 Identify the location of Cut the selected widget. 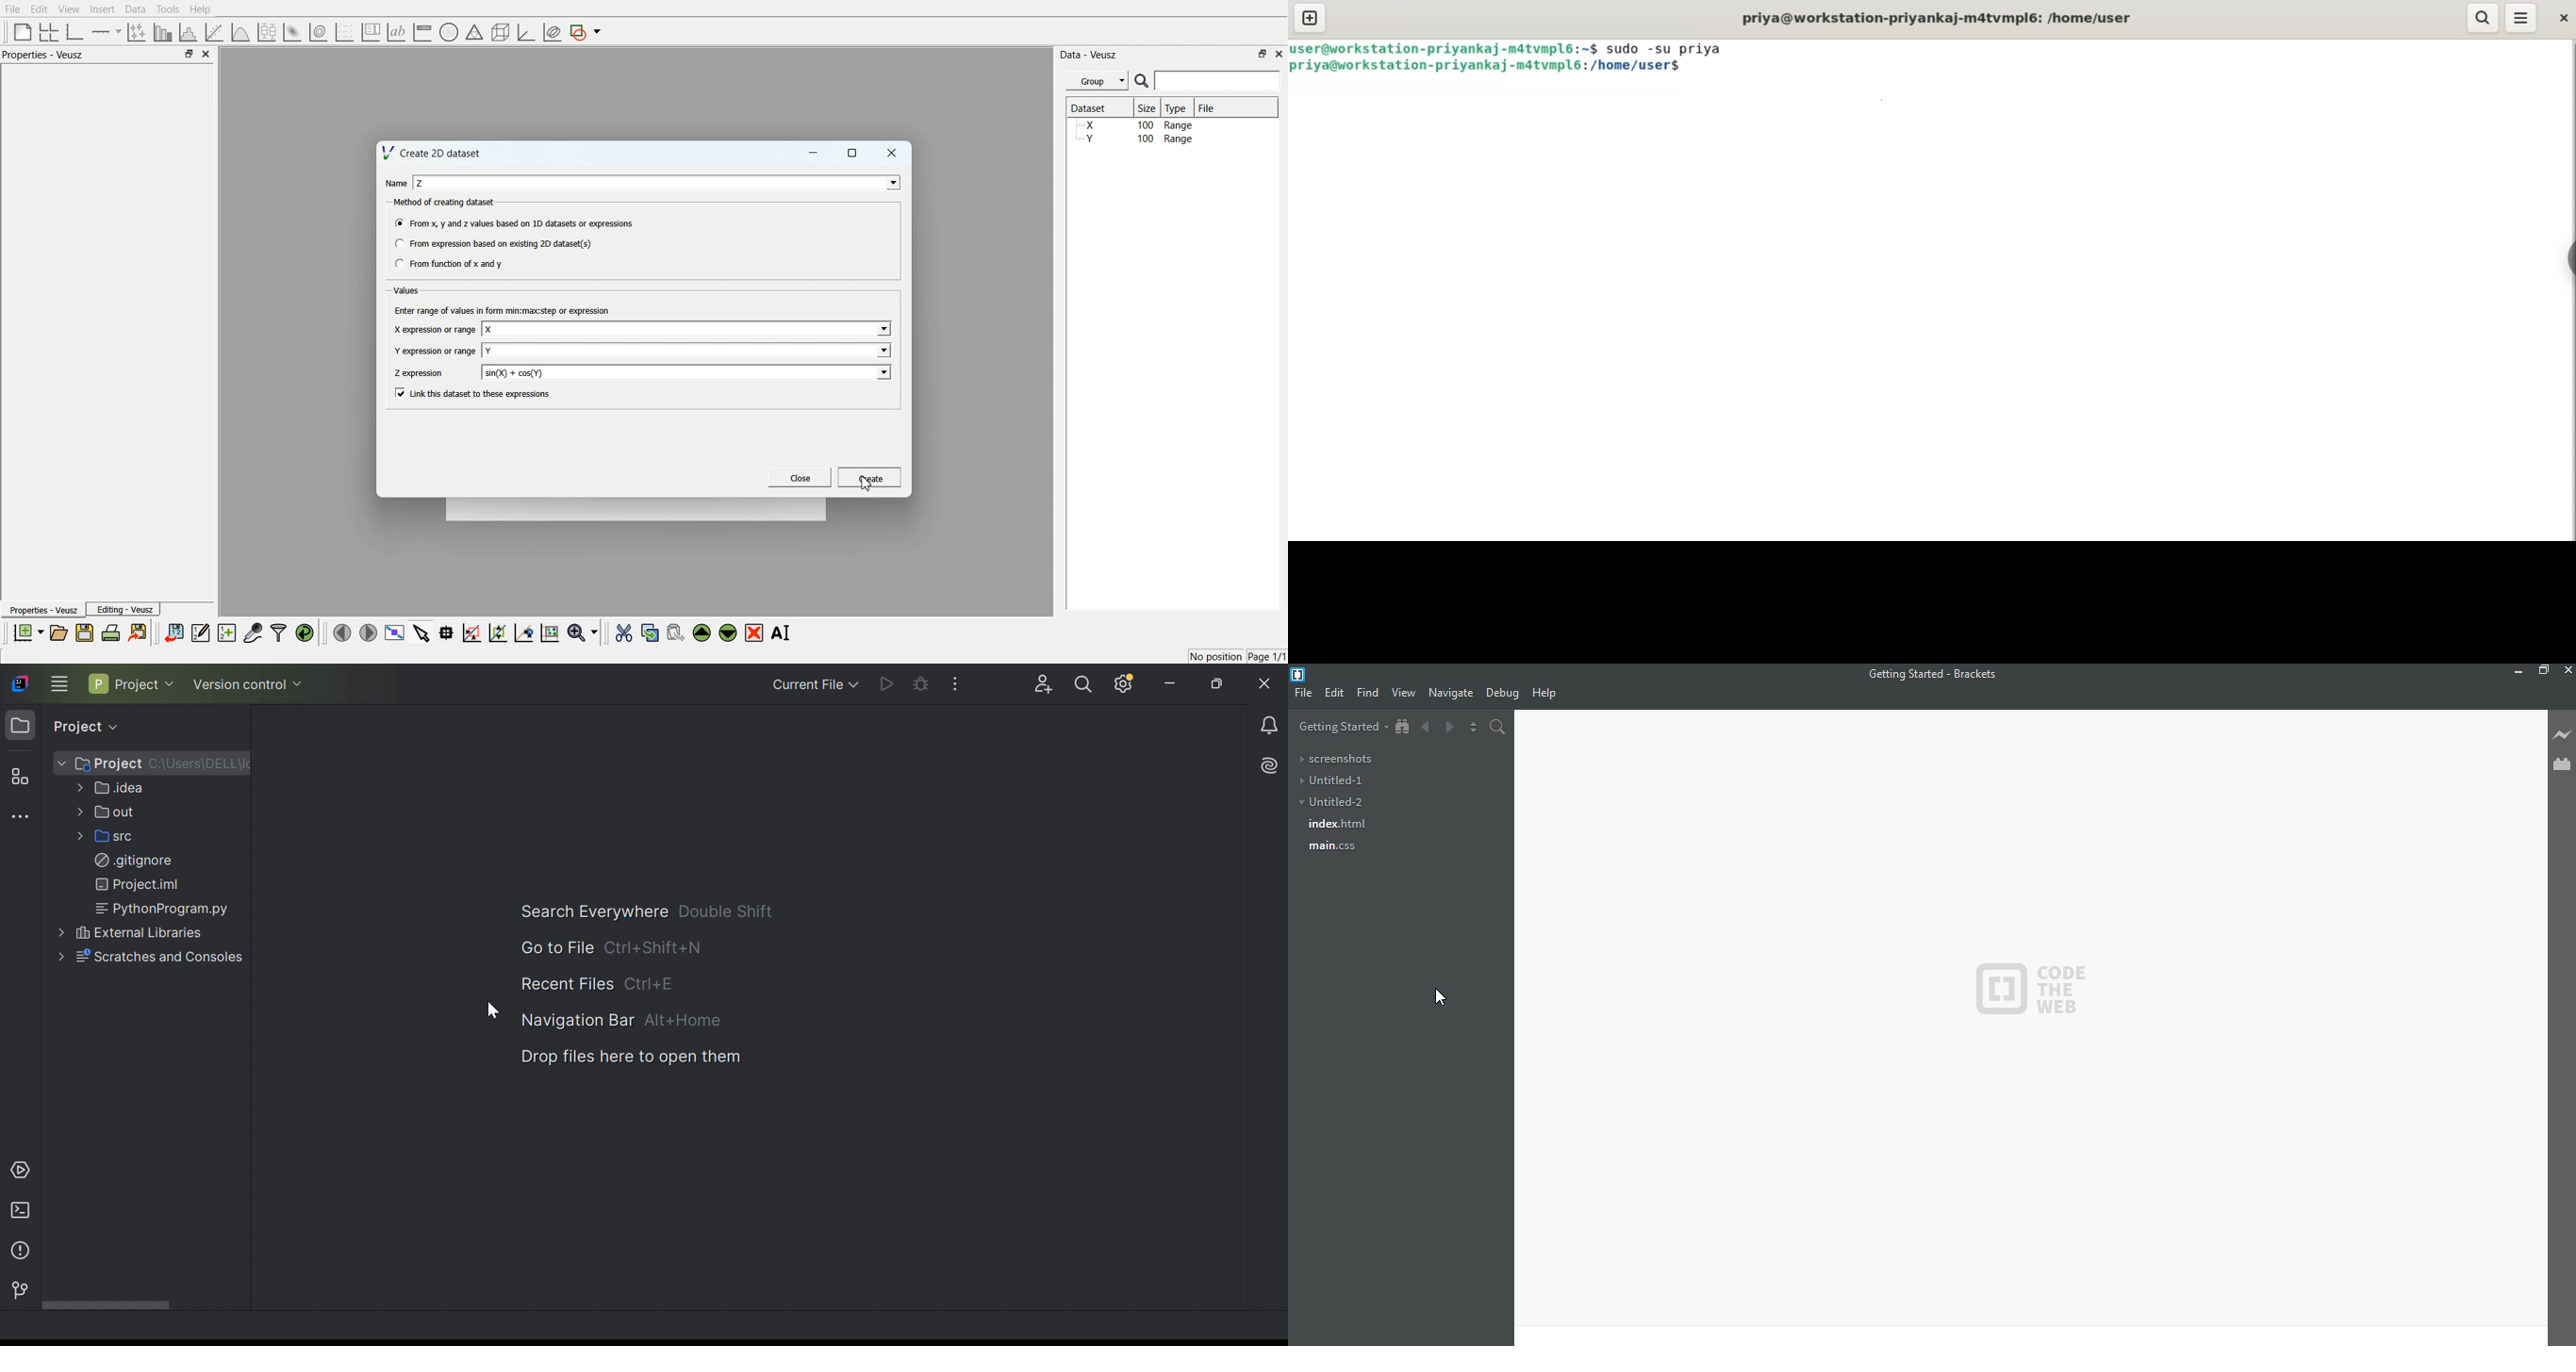
(624, 634).